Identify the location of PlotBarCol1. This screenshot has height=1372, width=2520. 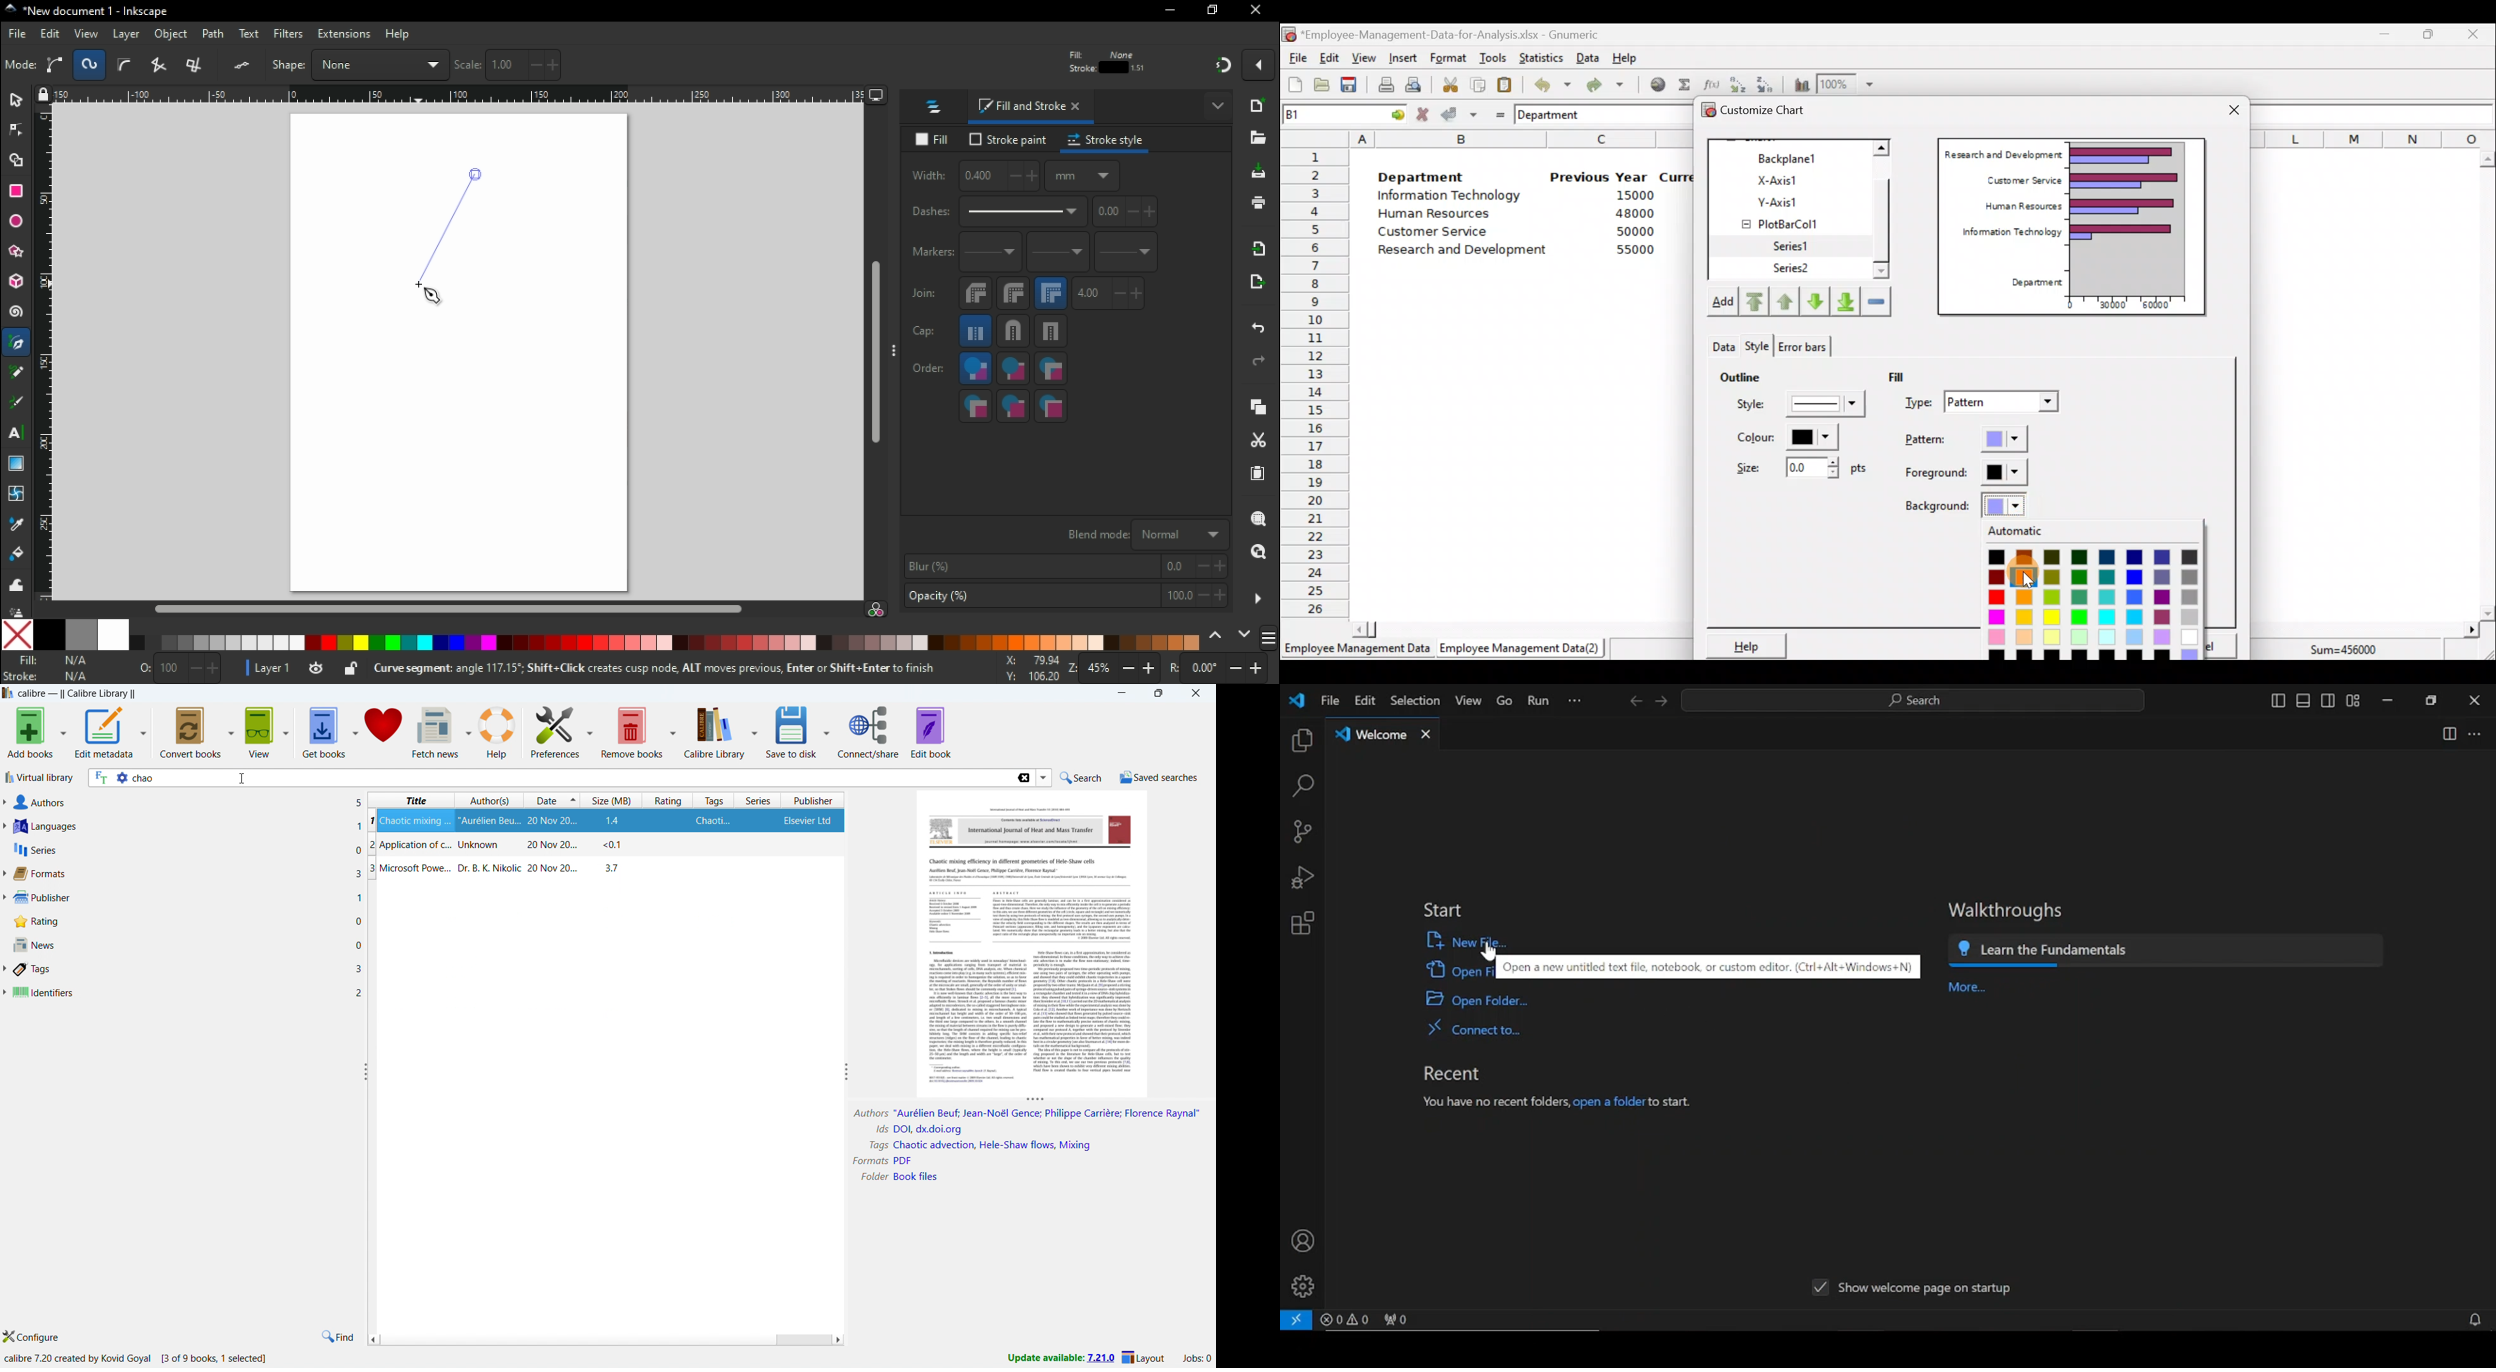
(1791, 220).